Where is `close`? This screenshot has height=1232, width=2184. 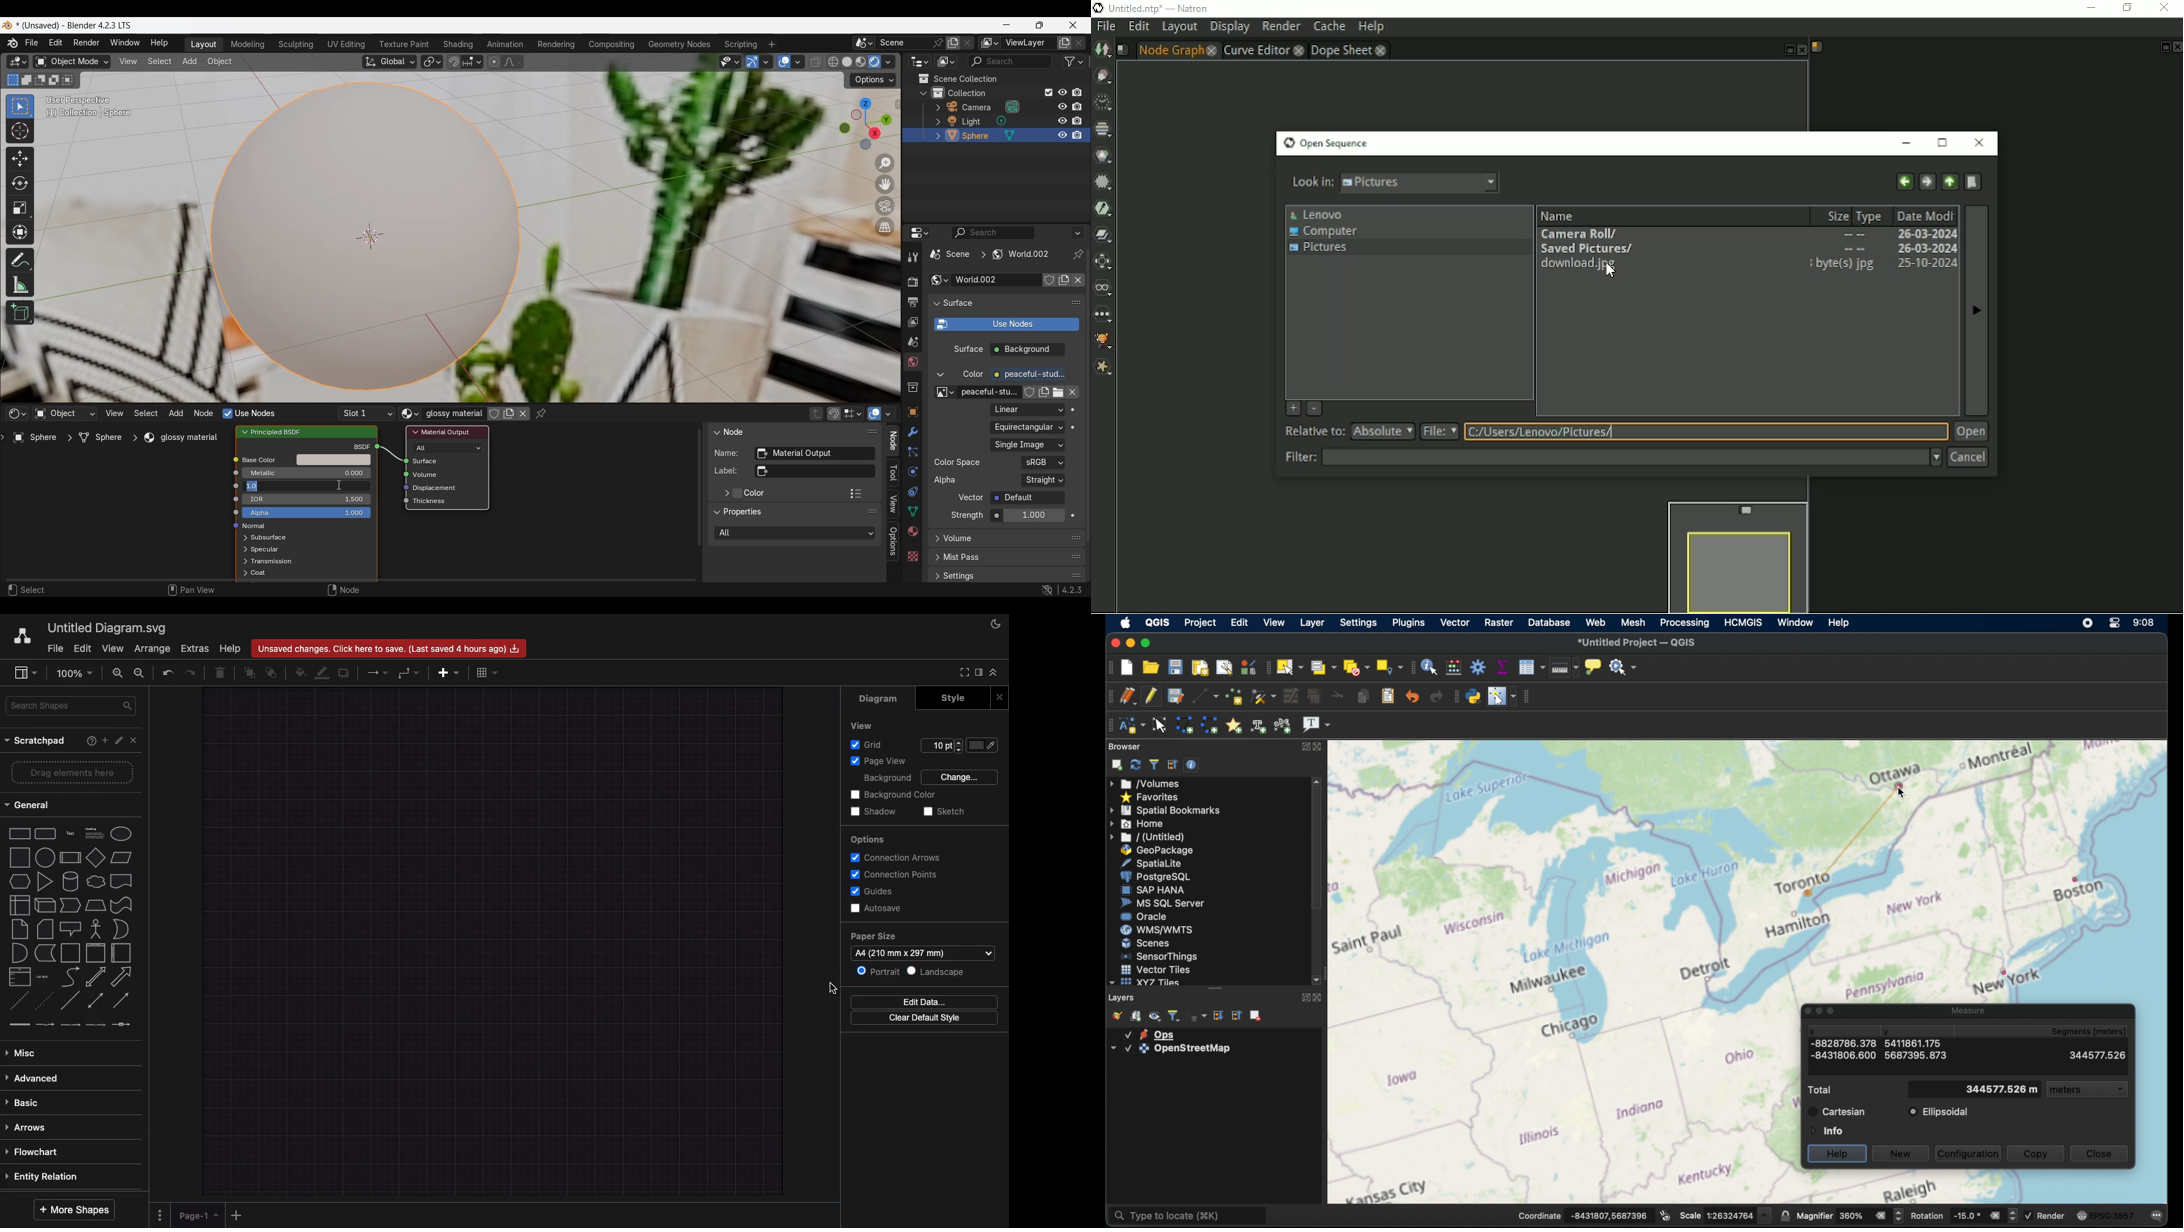
close is located at coordinates (1804, 1011).